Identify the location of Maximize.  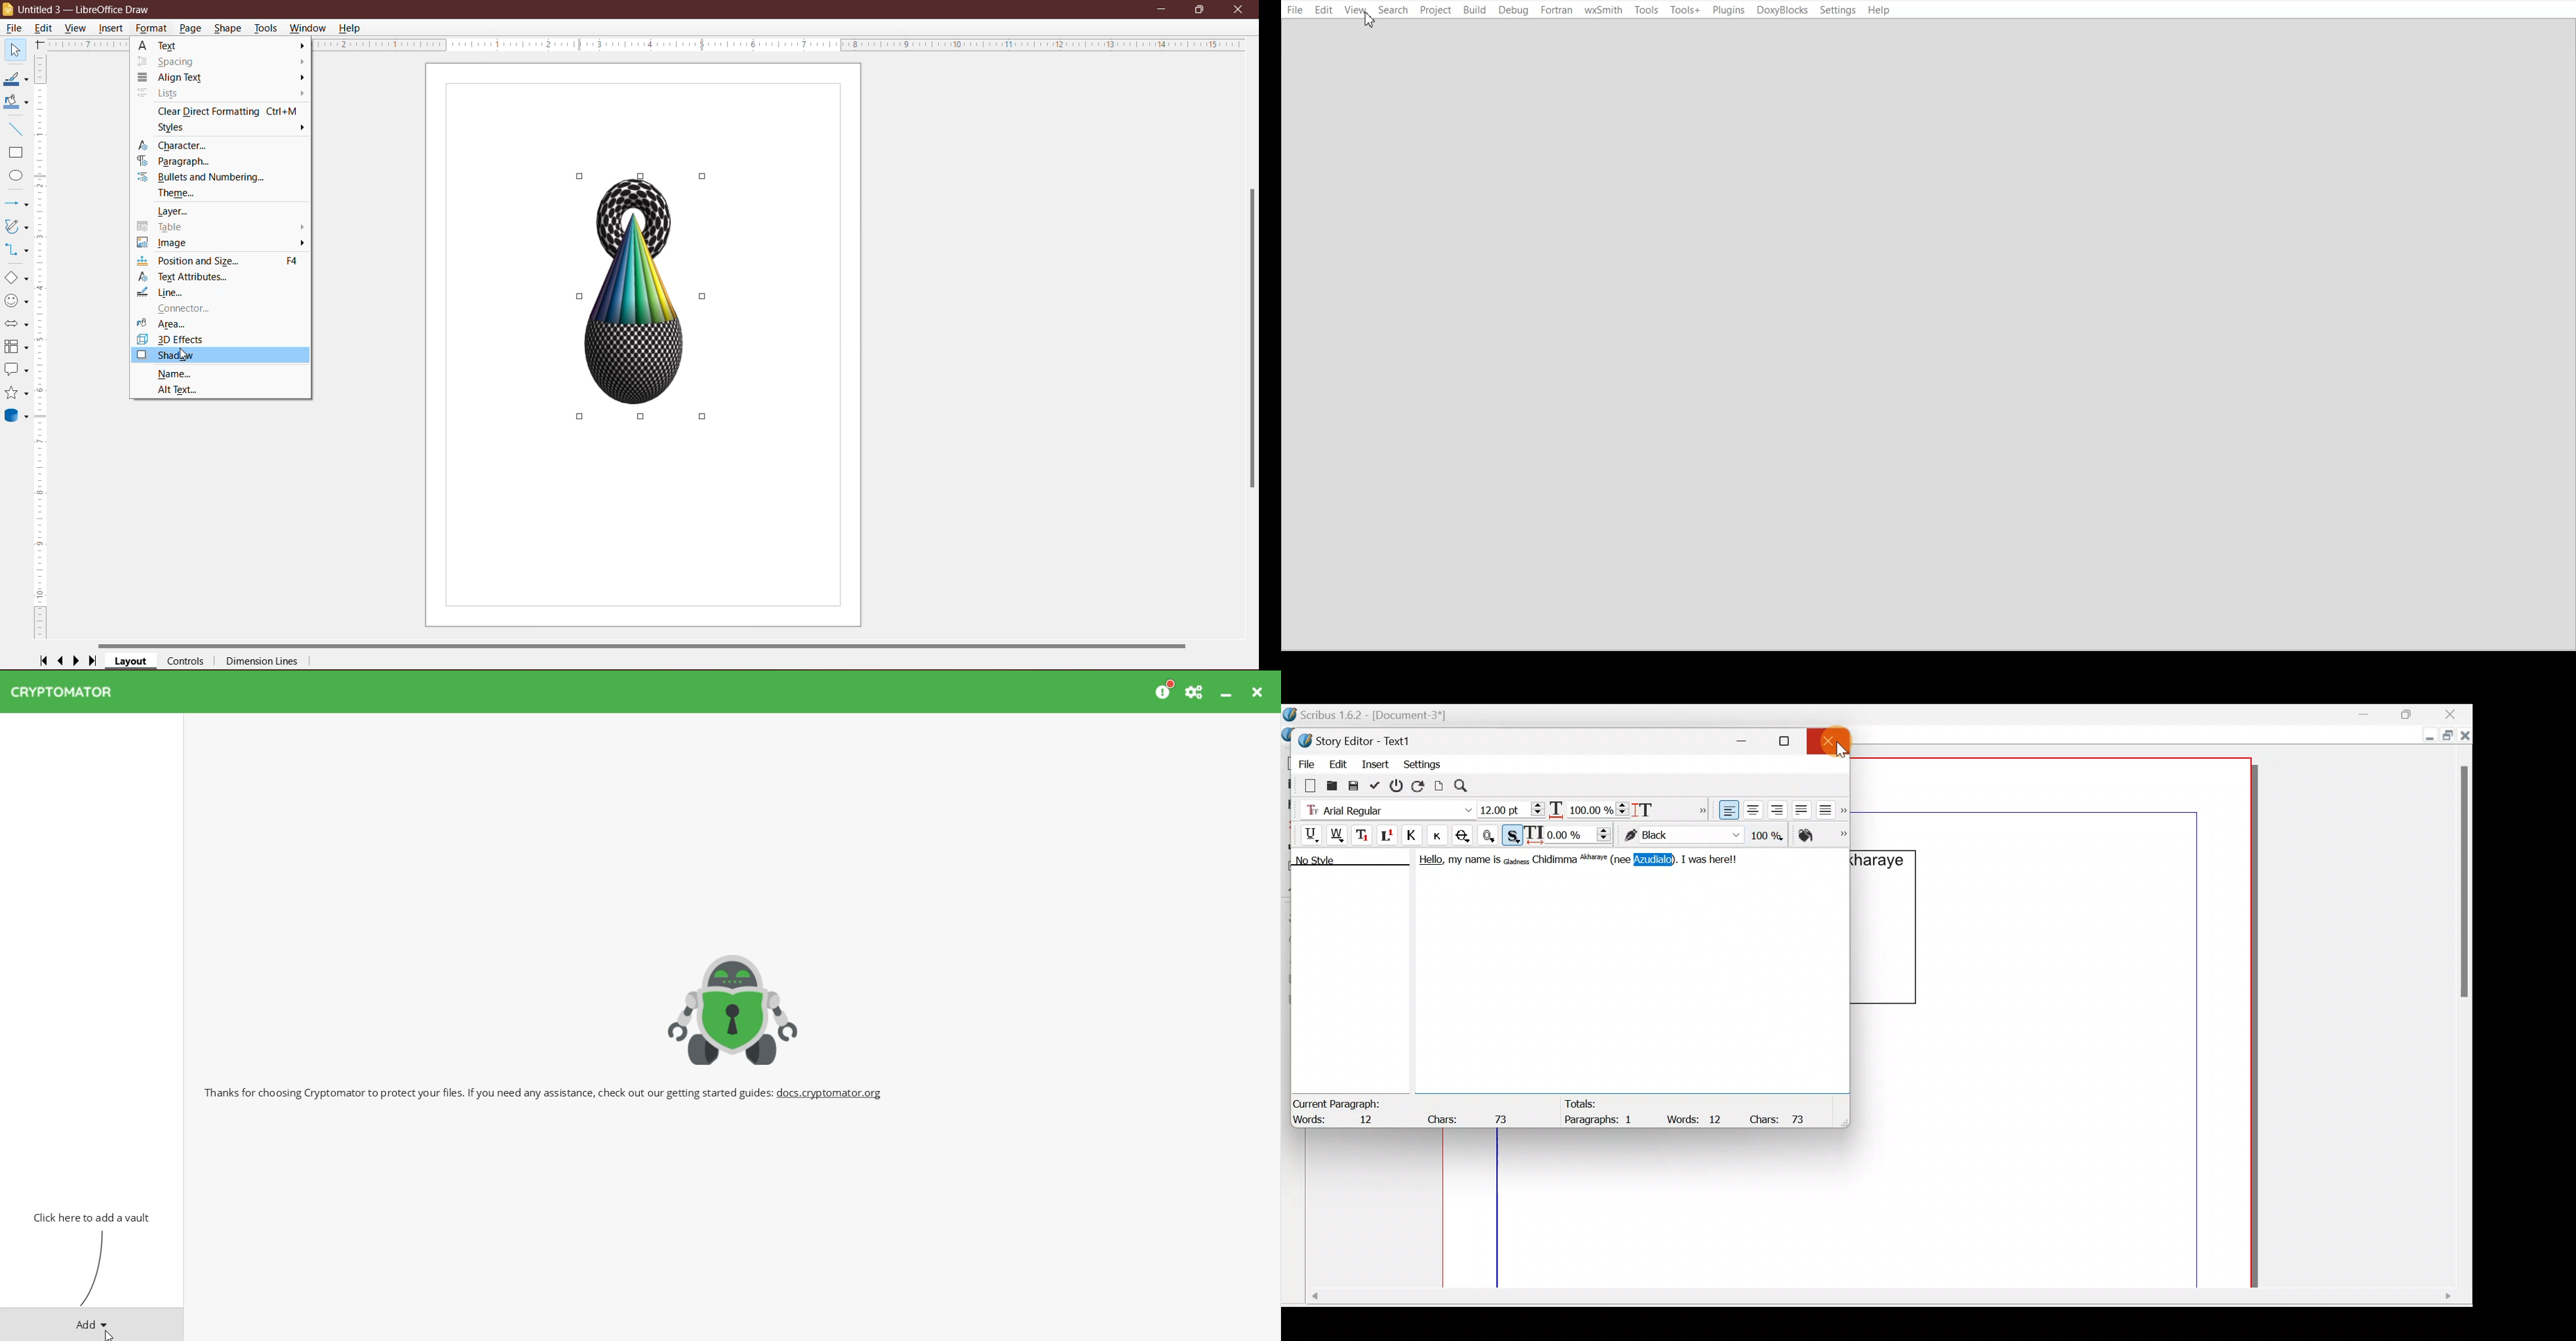
(1792, 741).